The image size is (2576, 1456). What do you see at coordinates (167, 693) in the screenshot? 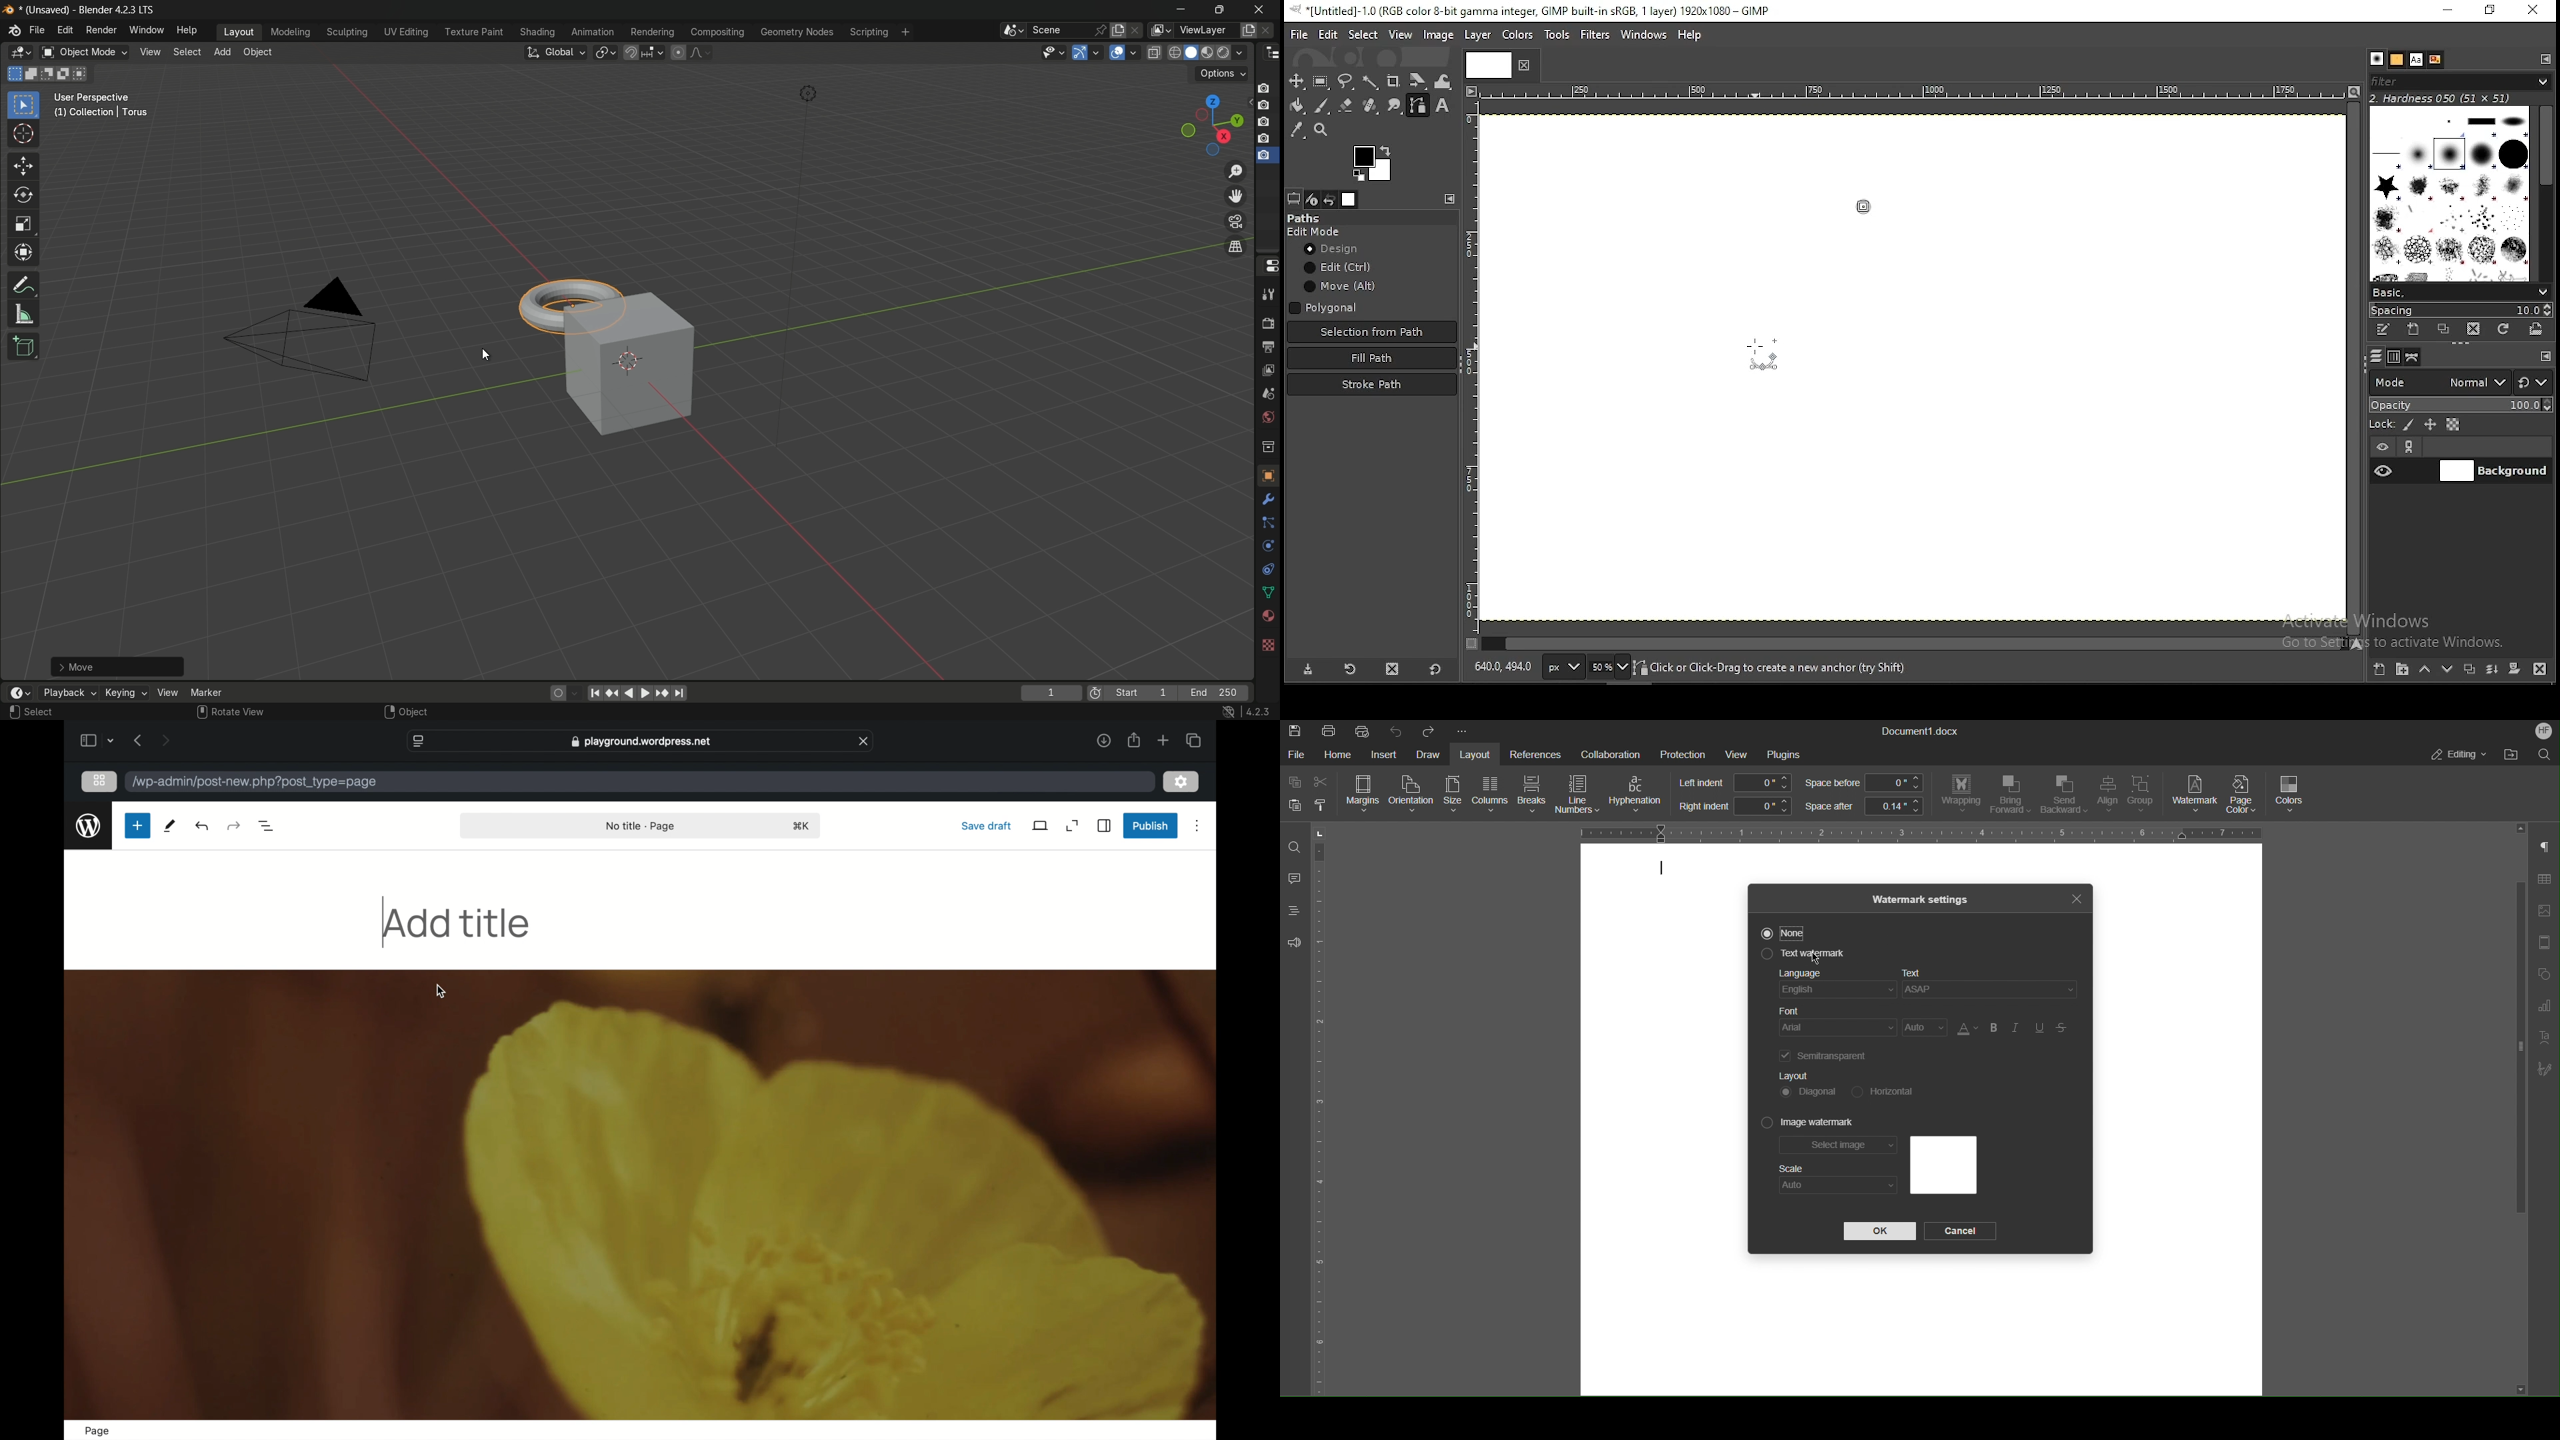
I see `view` at bounding box center [167, 693].